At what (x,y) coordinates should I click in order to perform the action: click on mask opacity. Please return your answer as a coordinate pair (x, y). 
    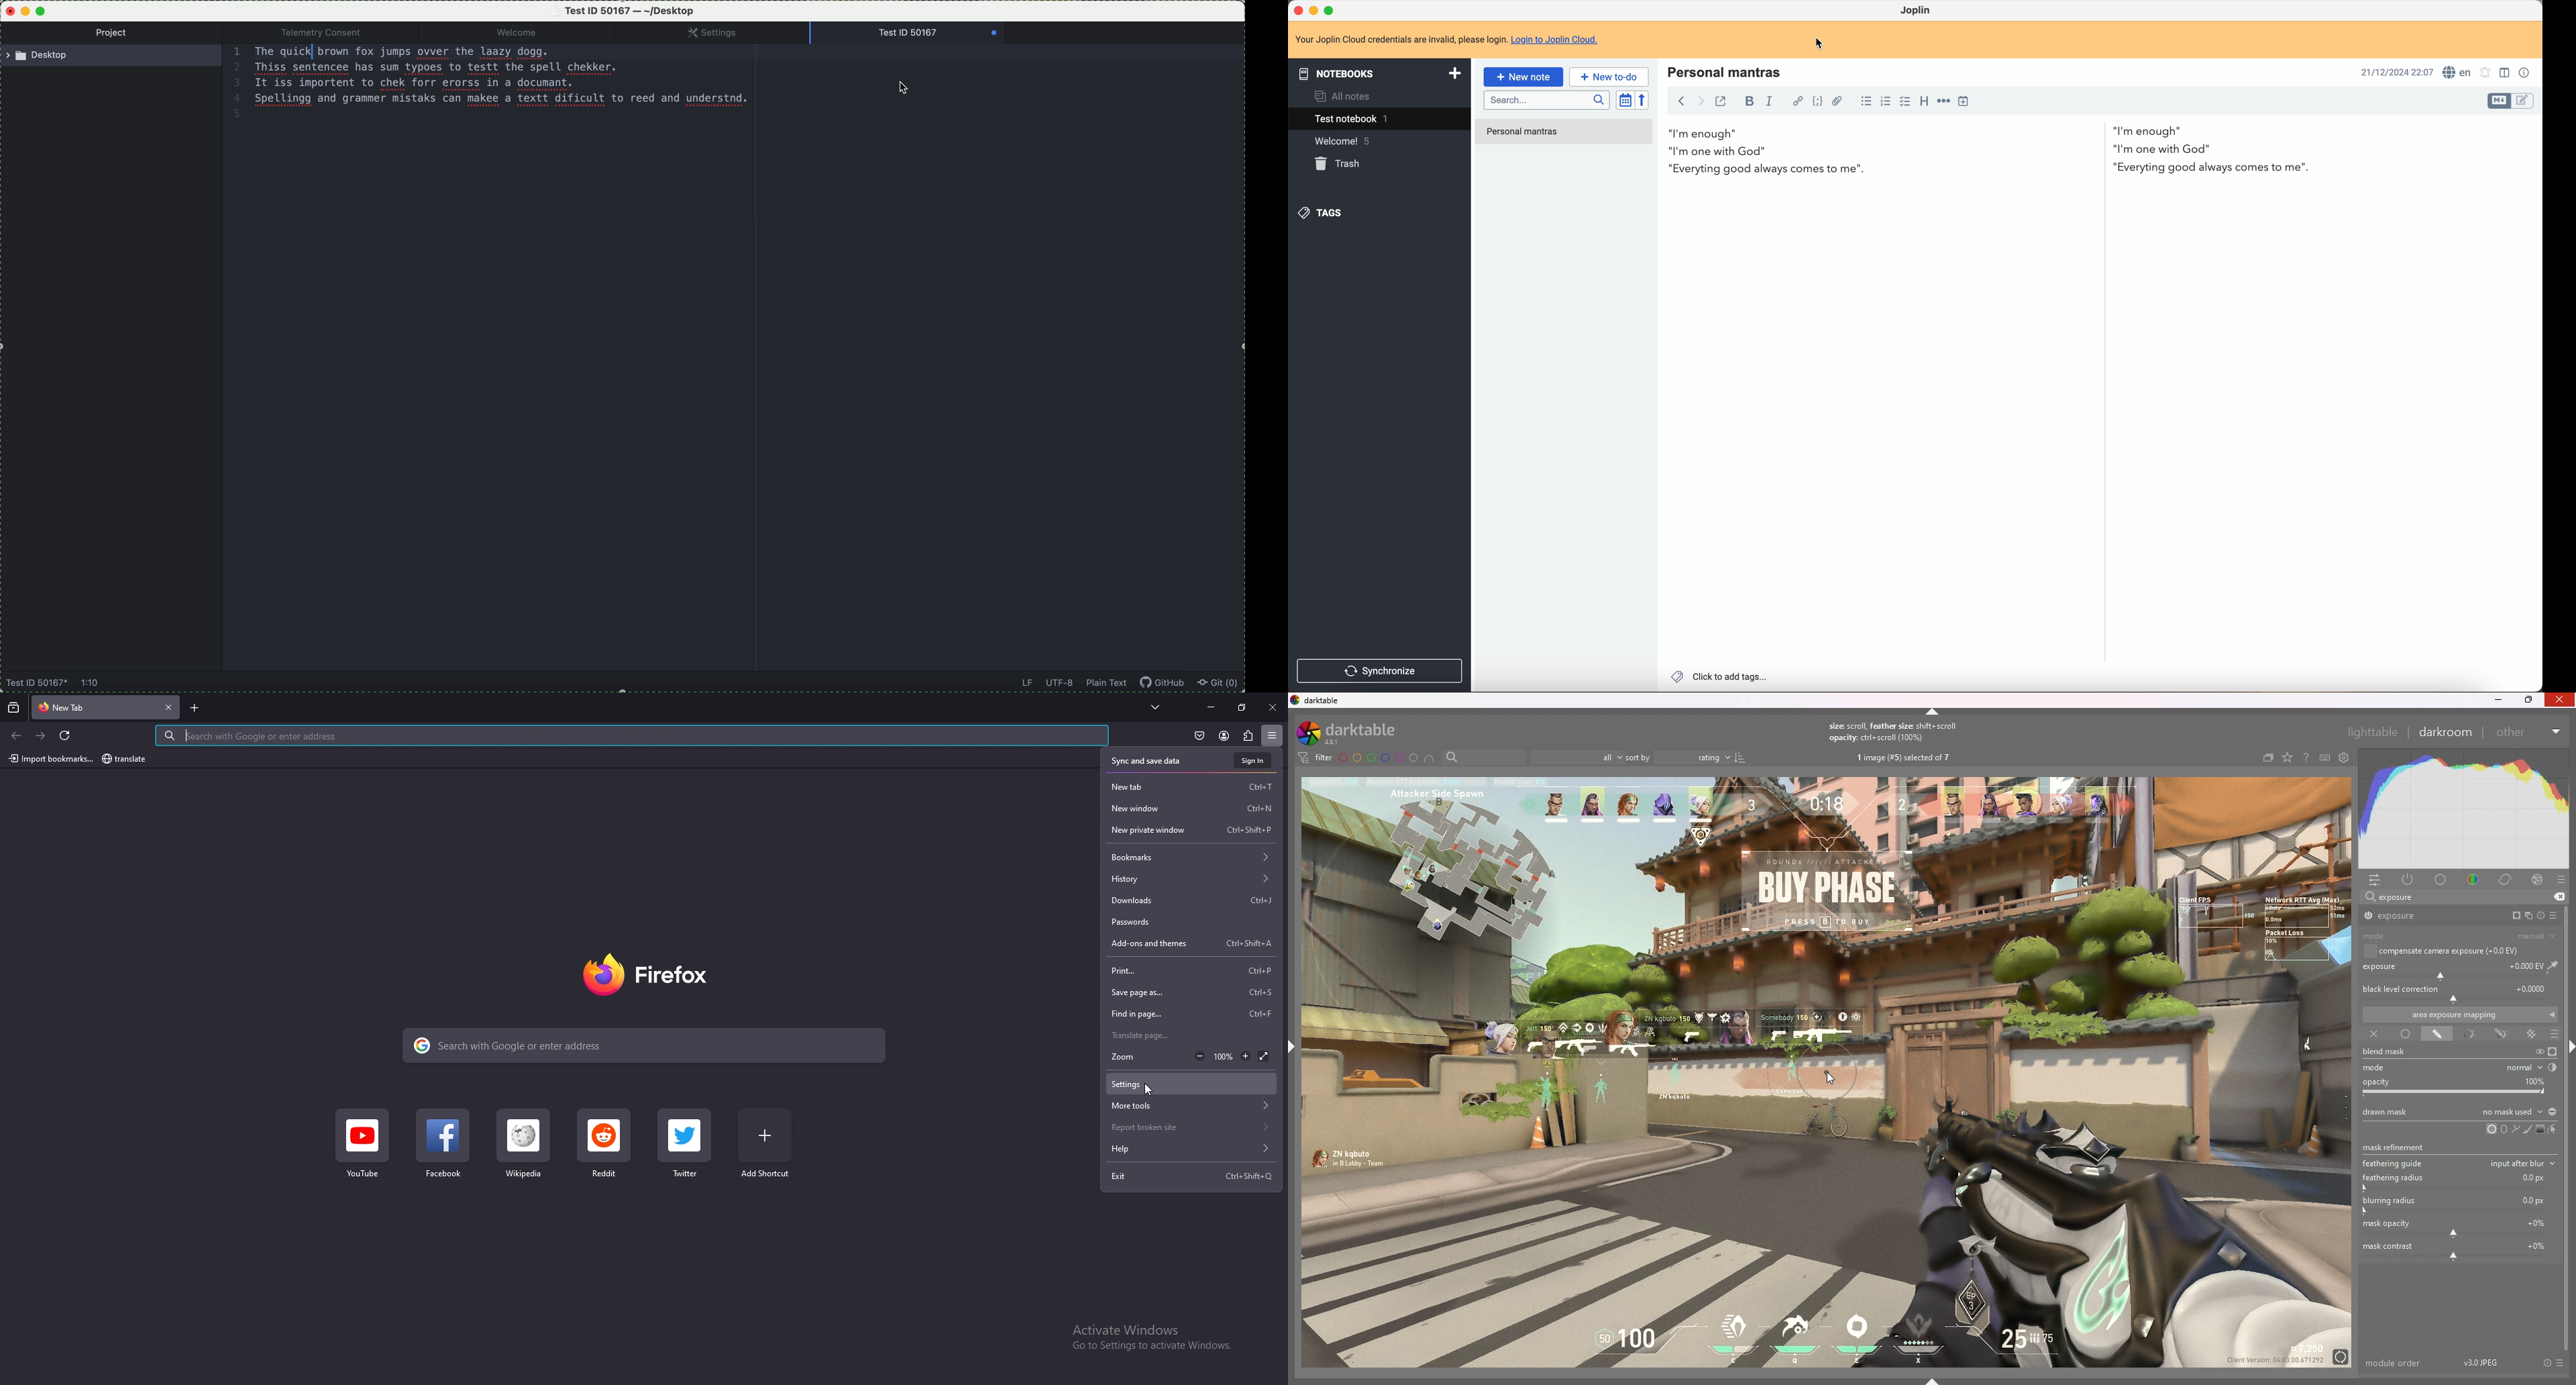
    Looking at the image, I should click on (2458, 1227).